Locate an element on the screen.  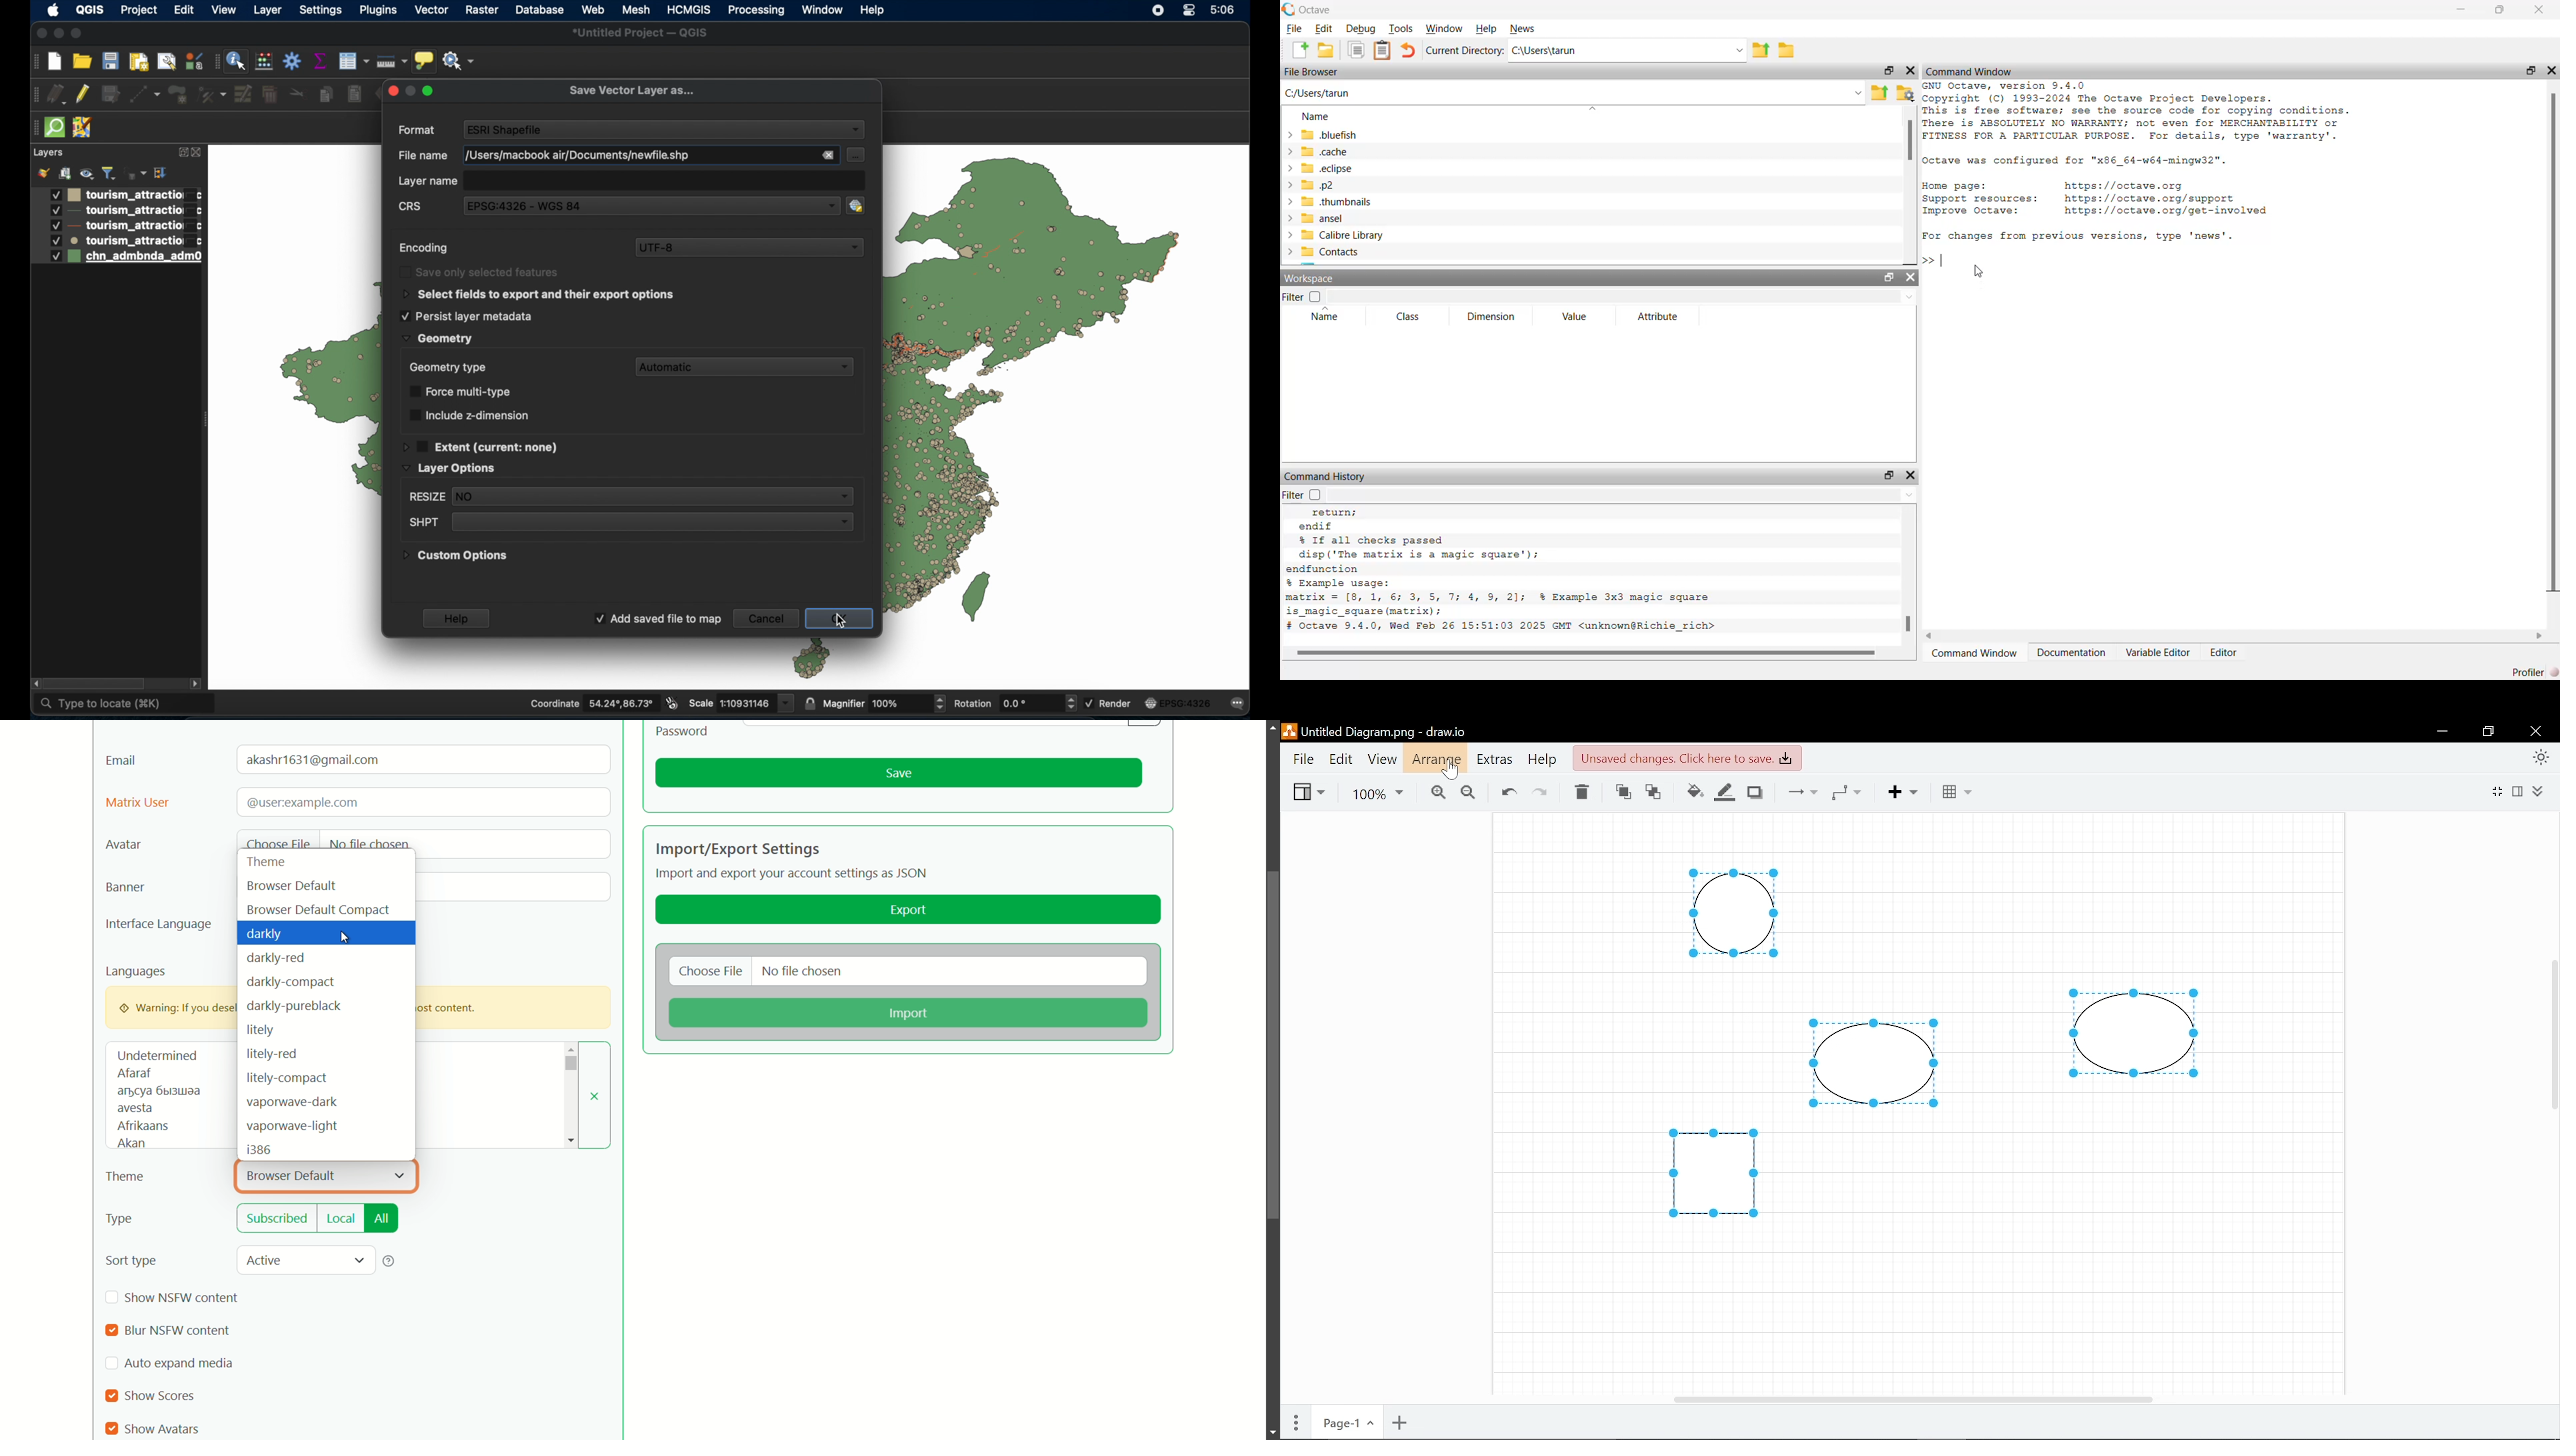
local is located at coordinates (341, 1221).